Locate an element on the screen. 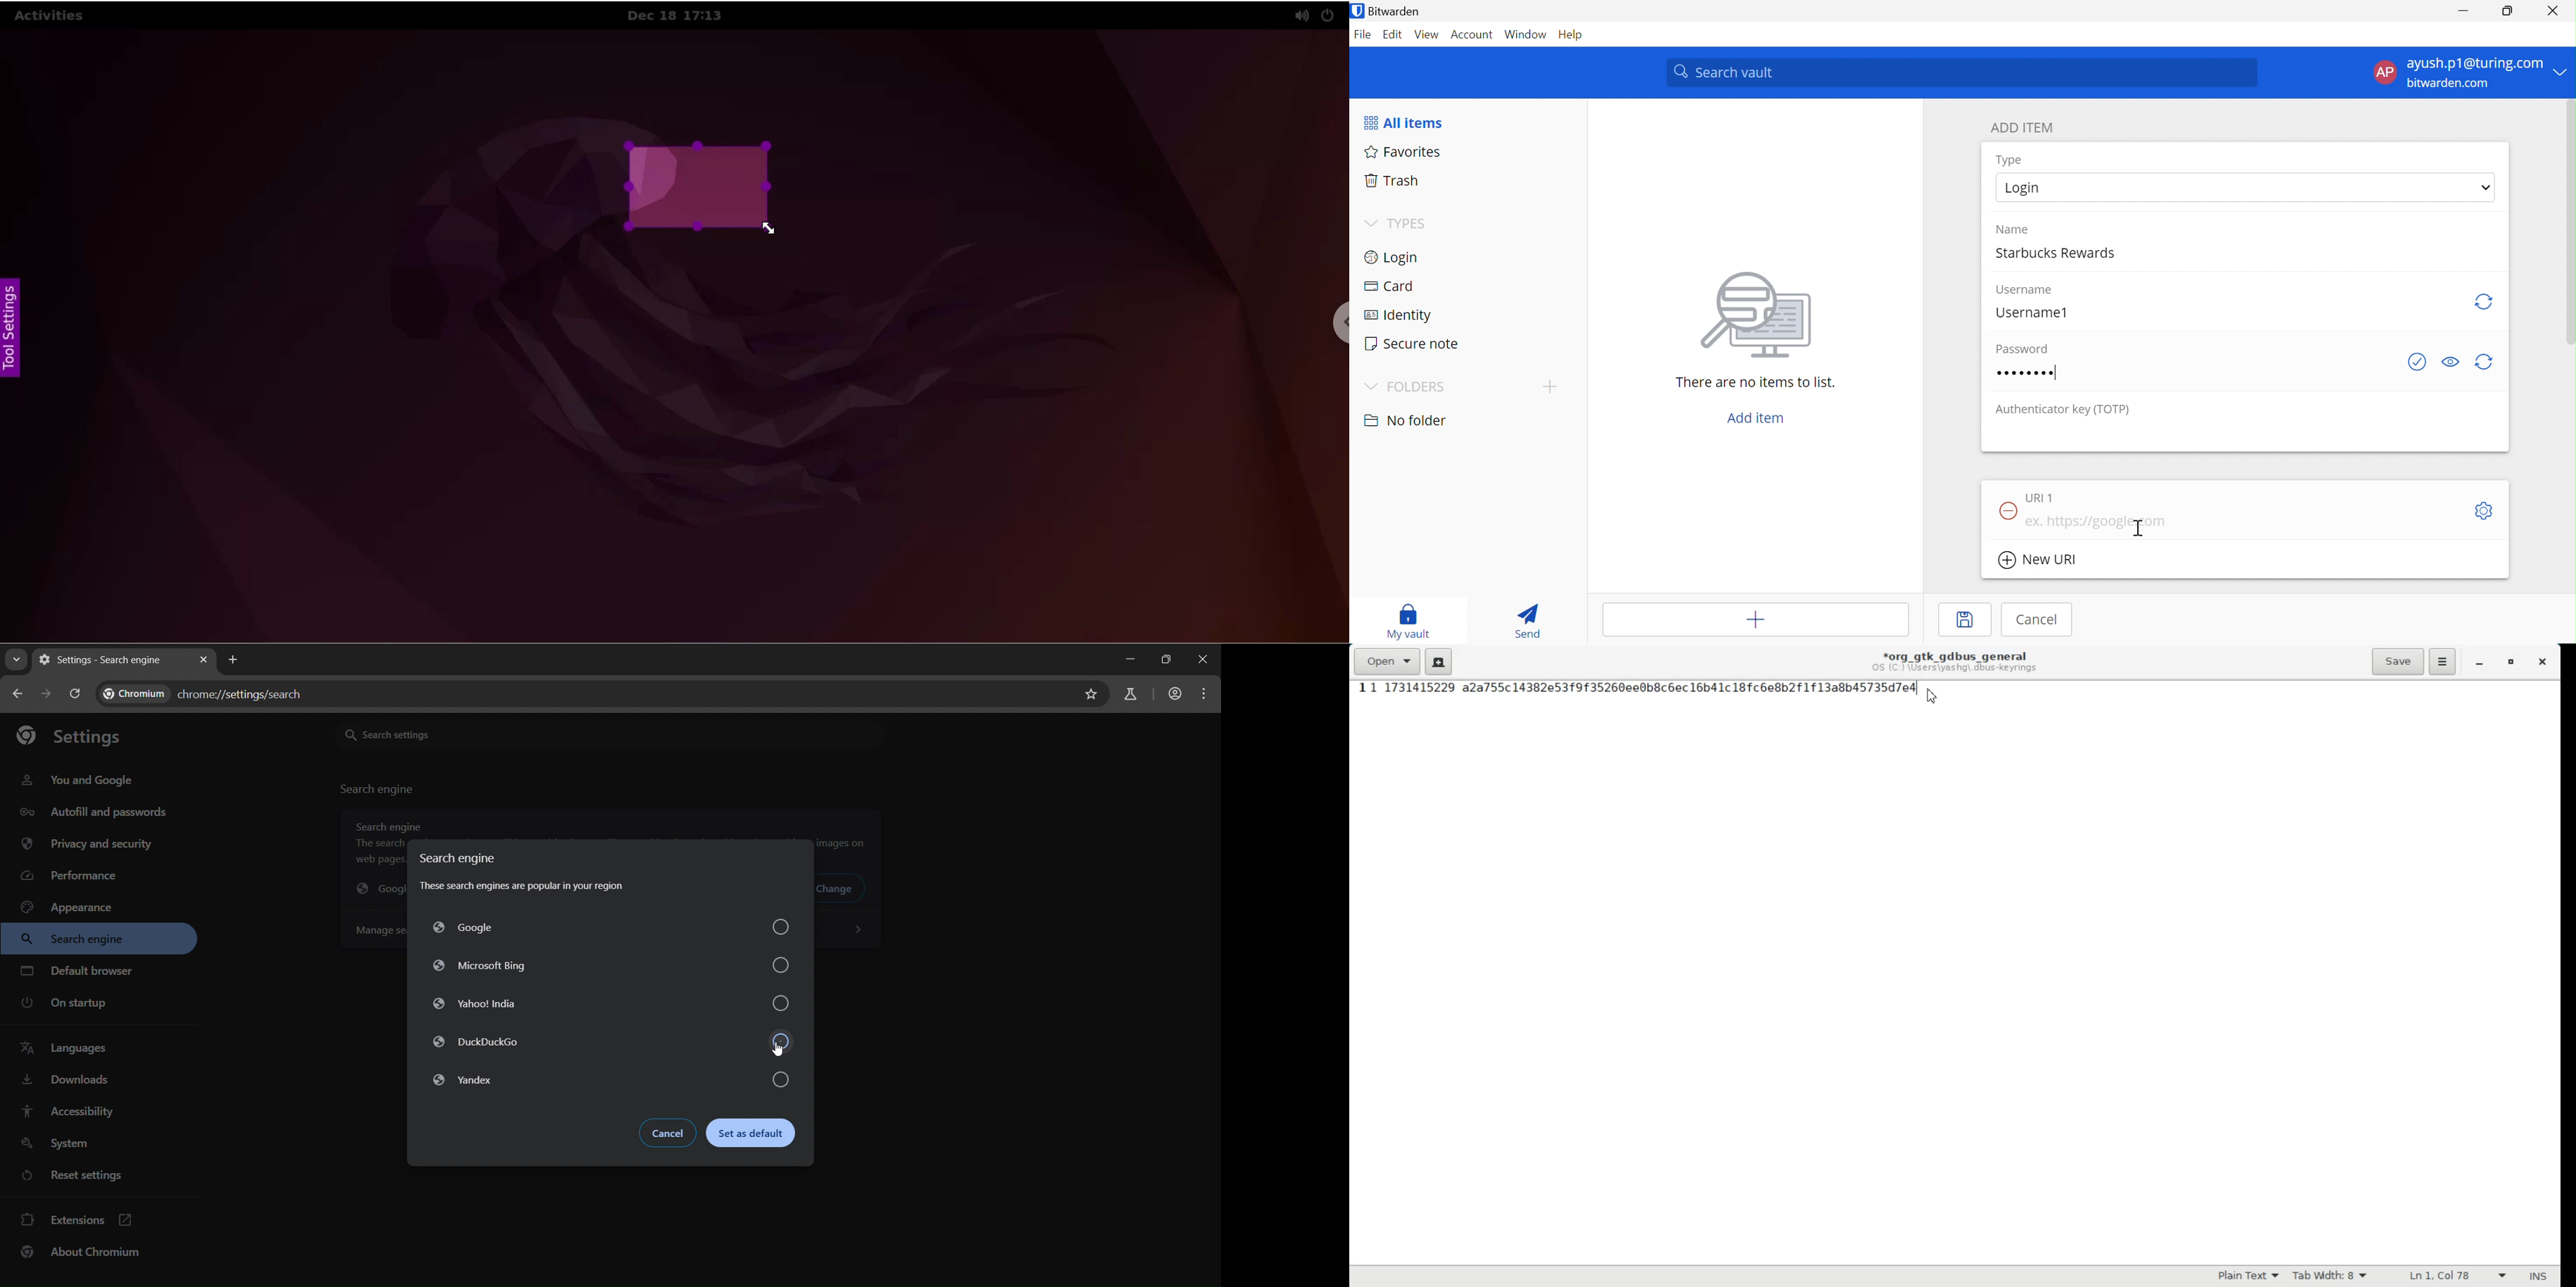 The height and width of the screenshot is (1288, 2576). My vault is located at coordinates (1412, 622).